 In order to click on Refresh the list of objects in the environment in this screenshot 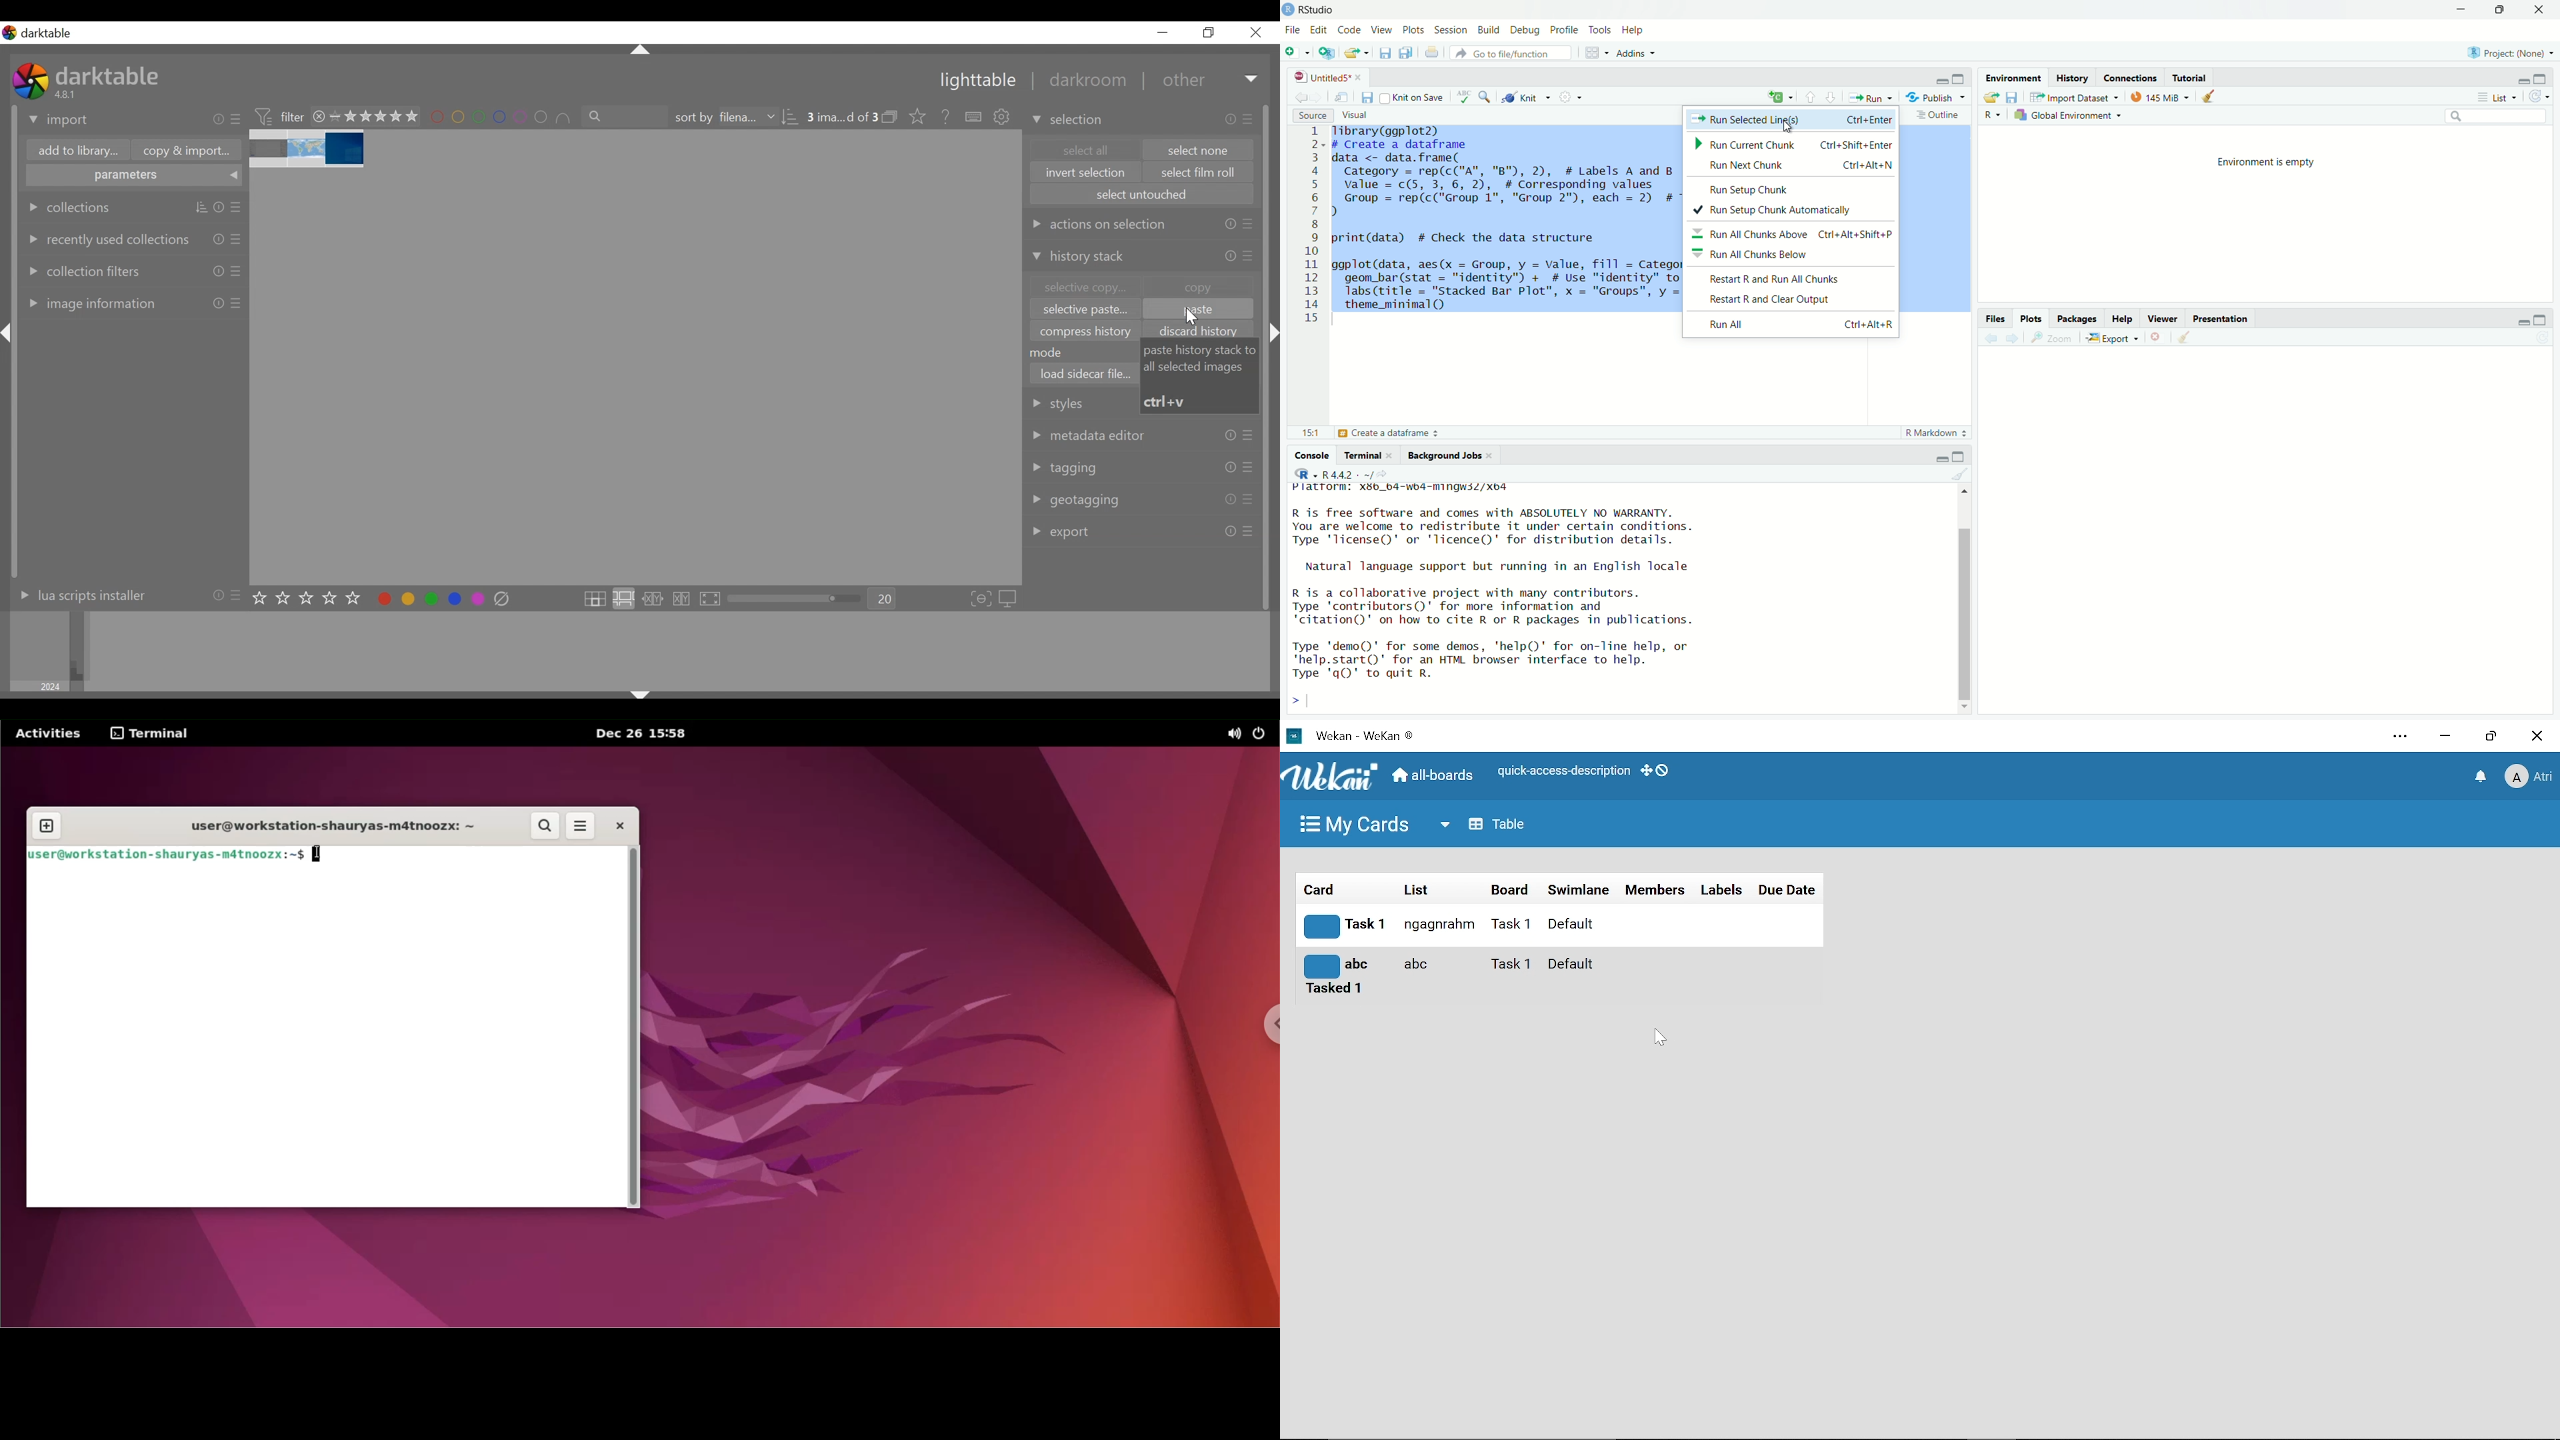, I will do `click(2541, 95)`.